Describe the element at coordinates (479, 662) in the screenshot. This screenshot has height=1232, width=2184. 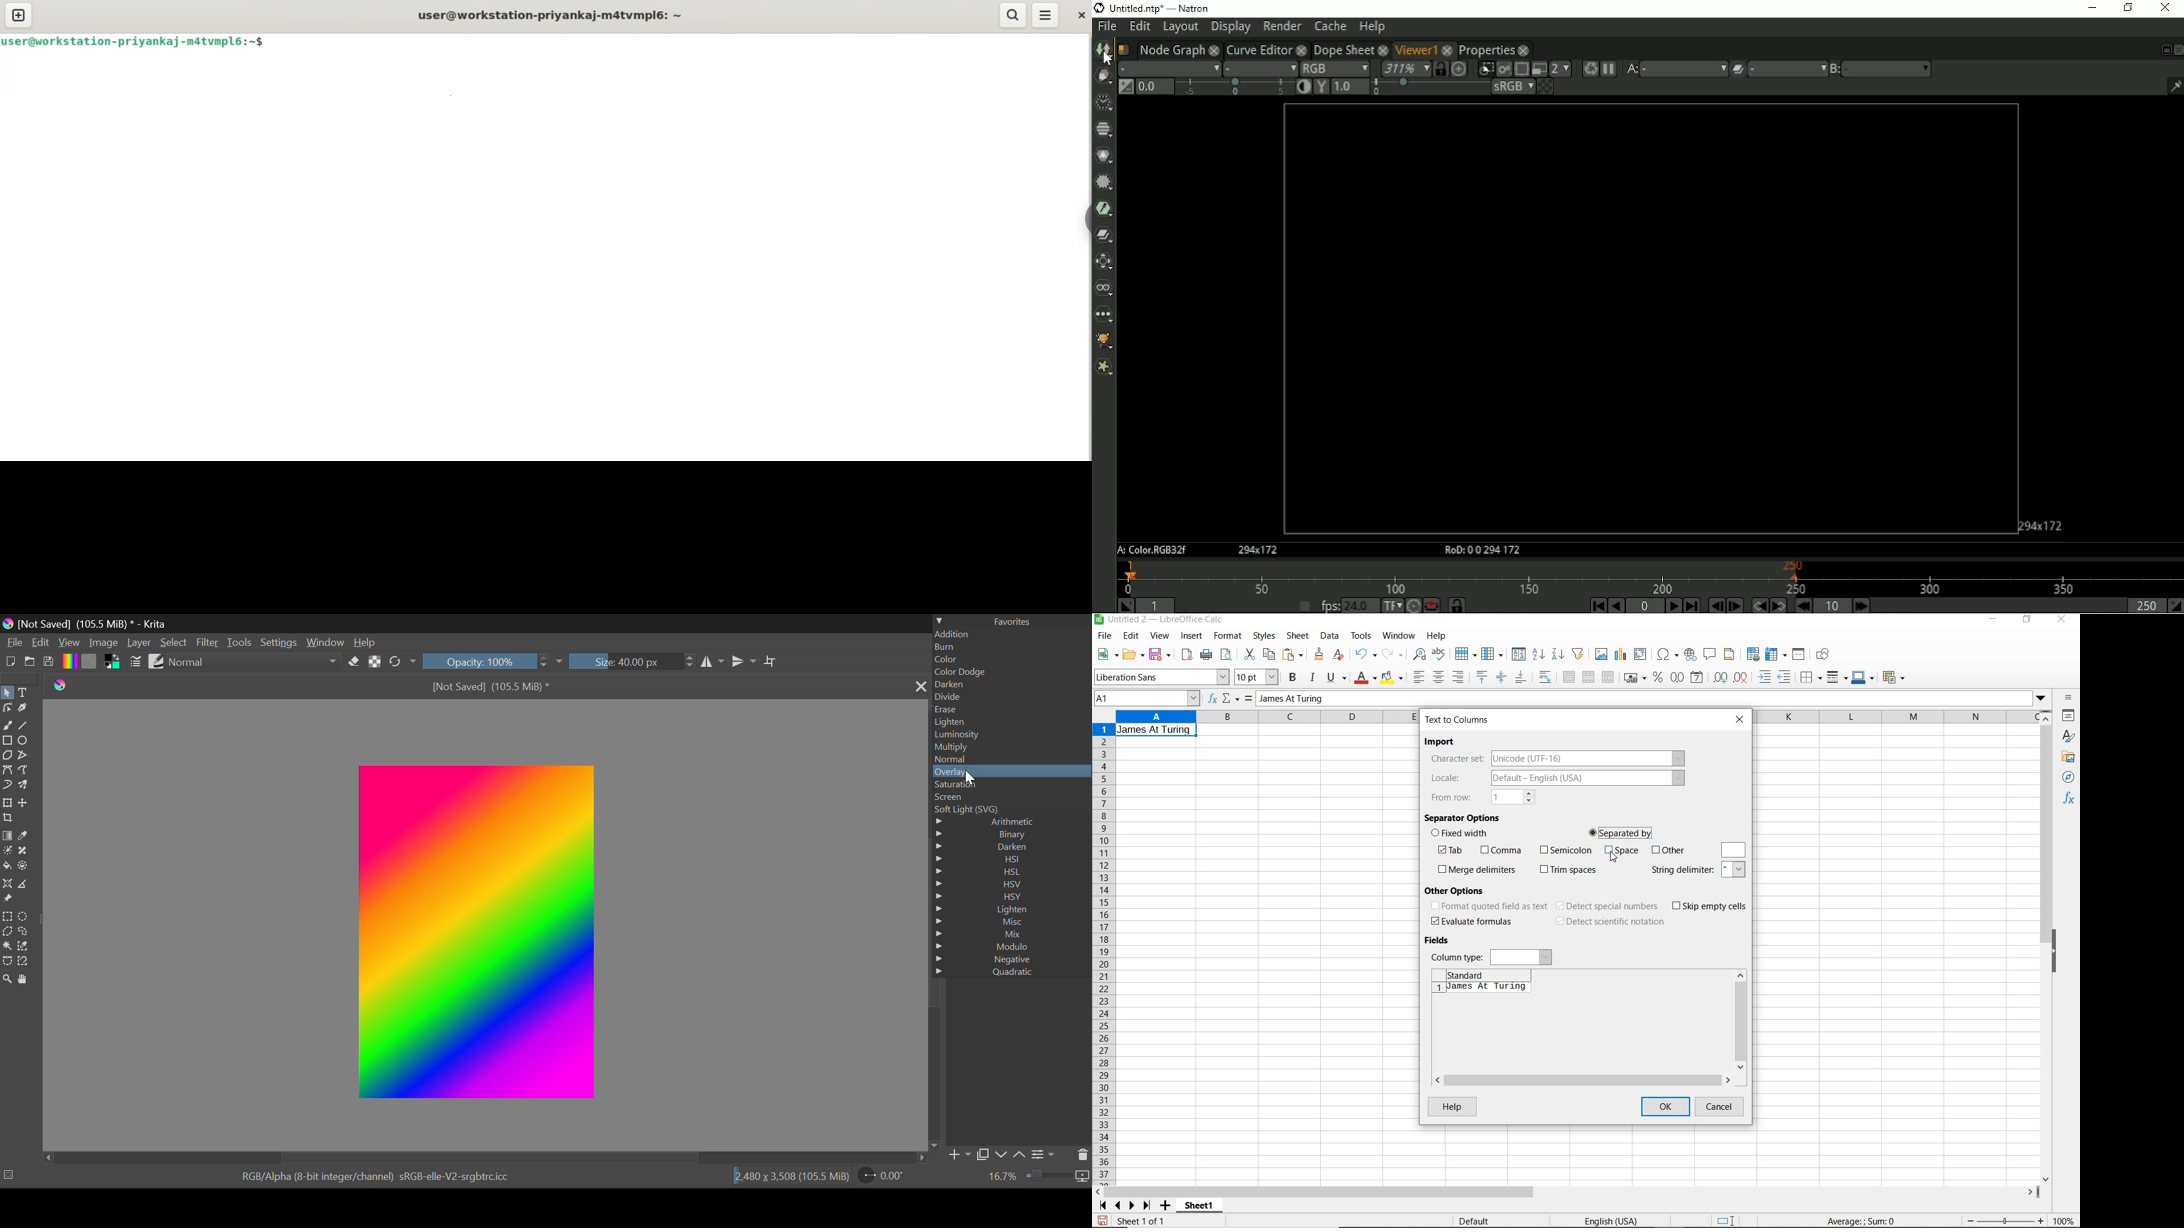
I see `Opacity` at that location.